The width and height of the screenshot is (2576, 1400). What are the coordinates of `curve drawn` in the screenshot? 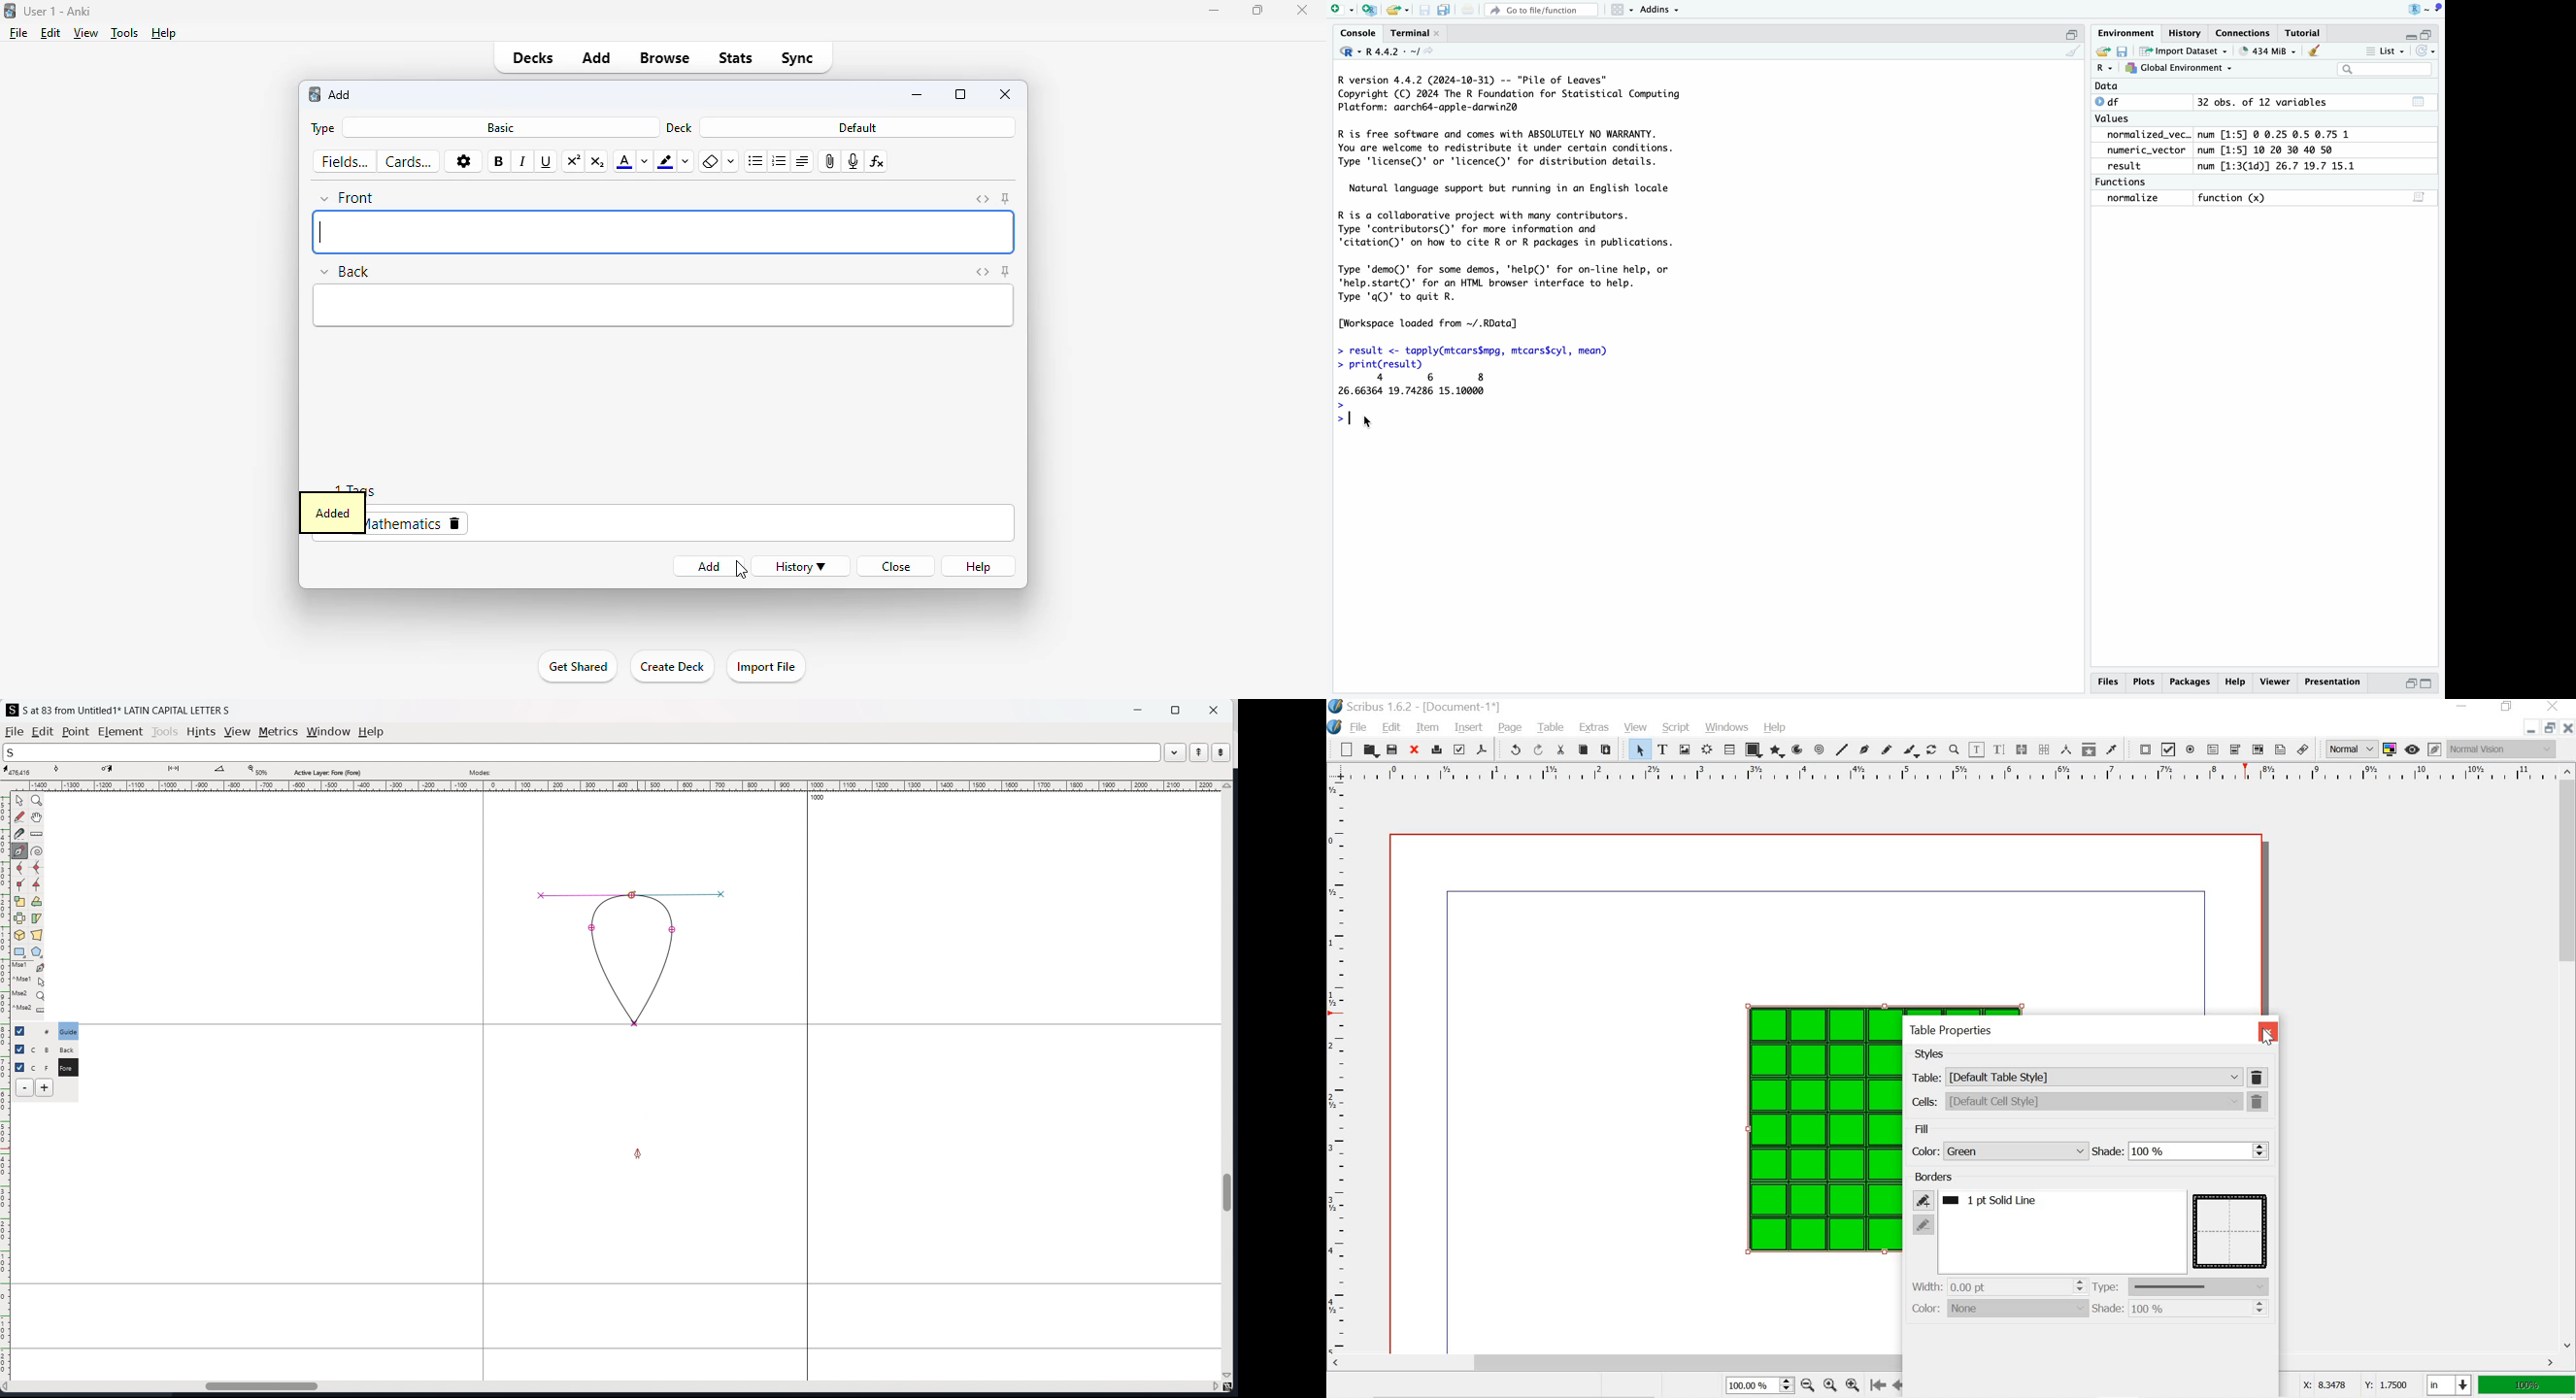 It's located at (634, 958).